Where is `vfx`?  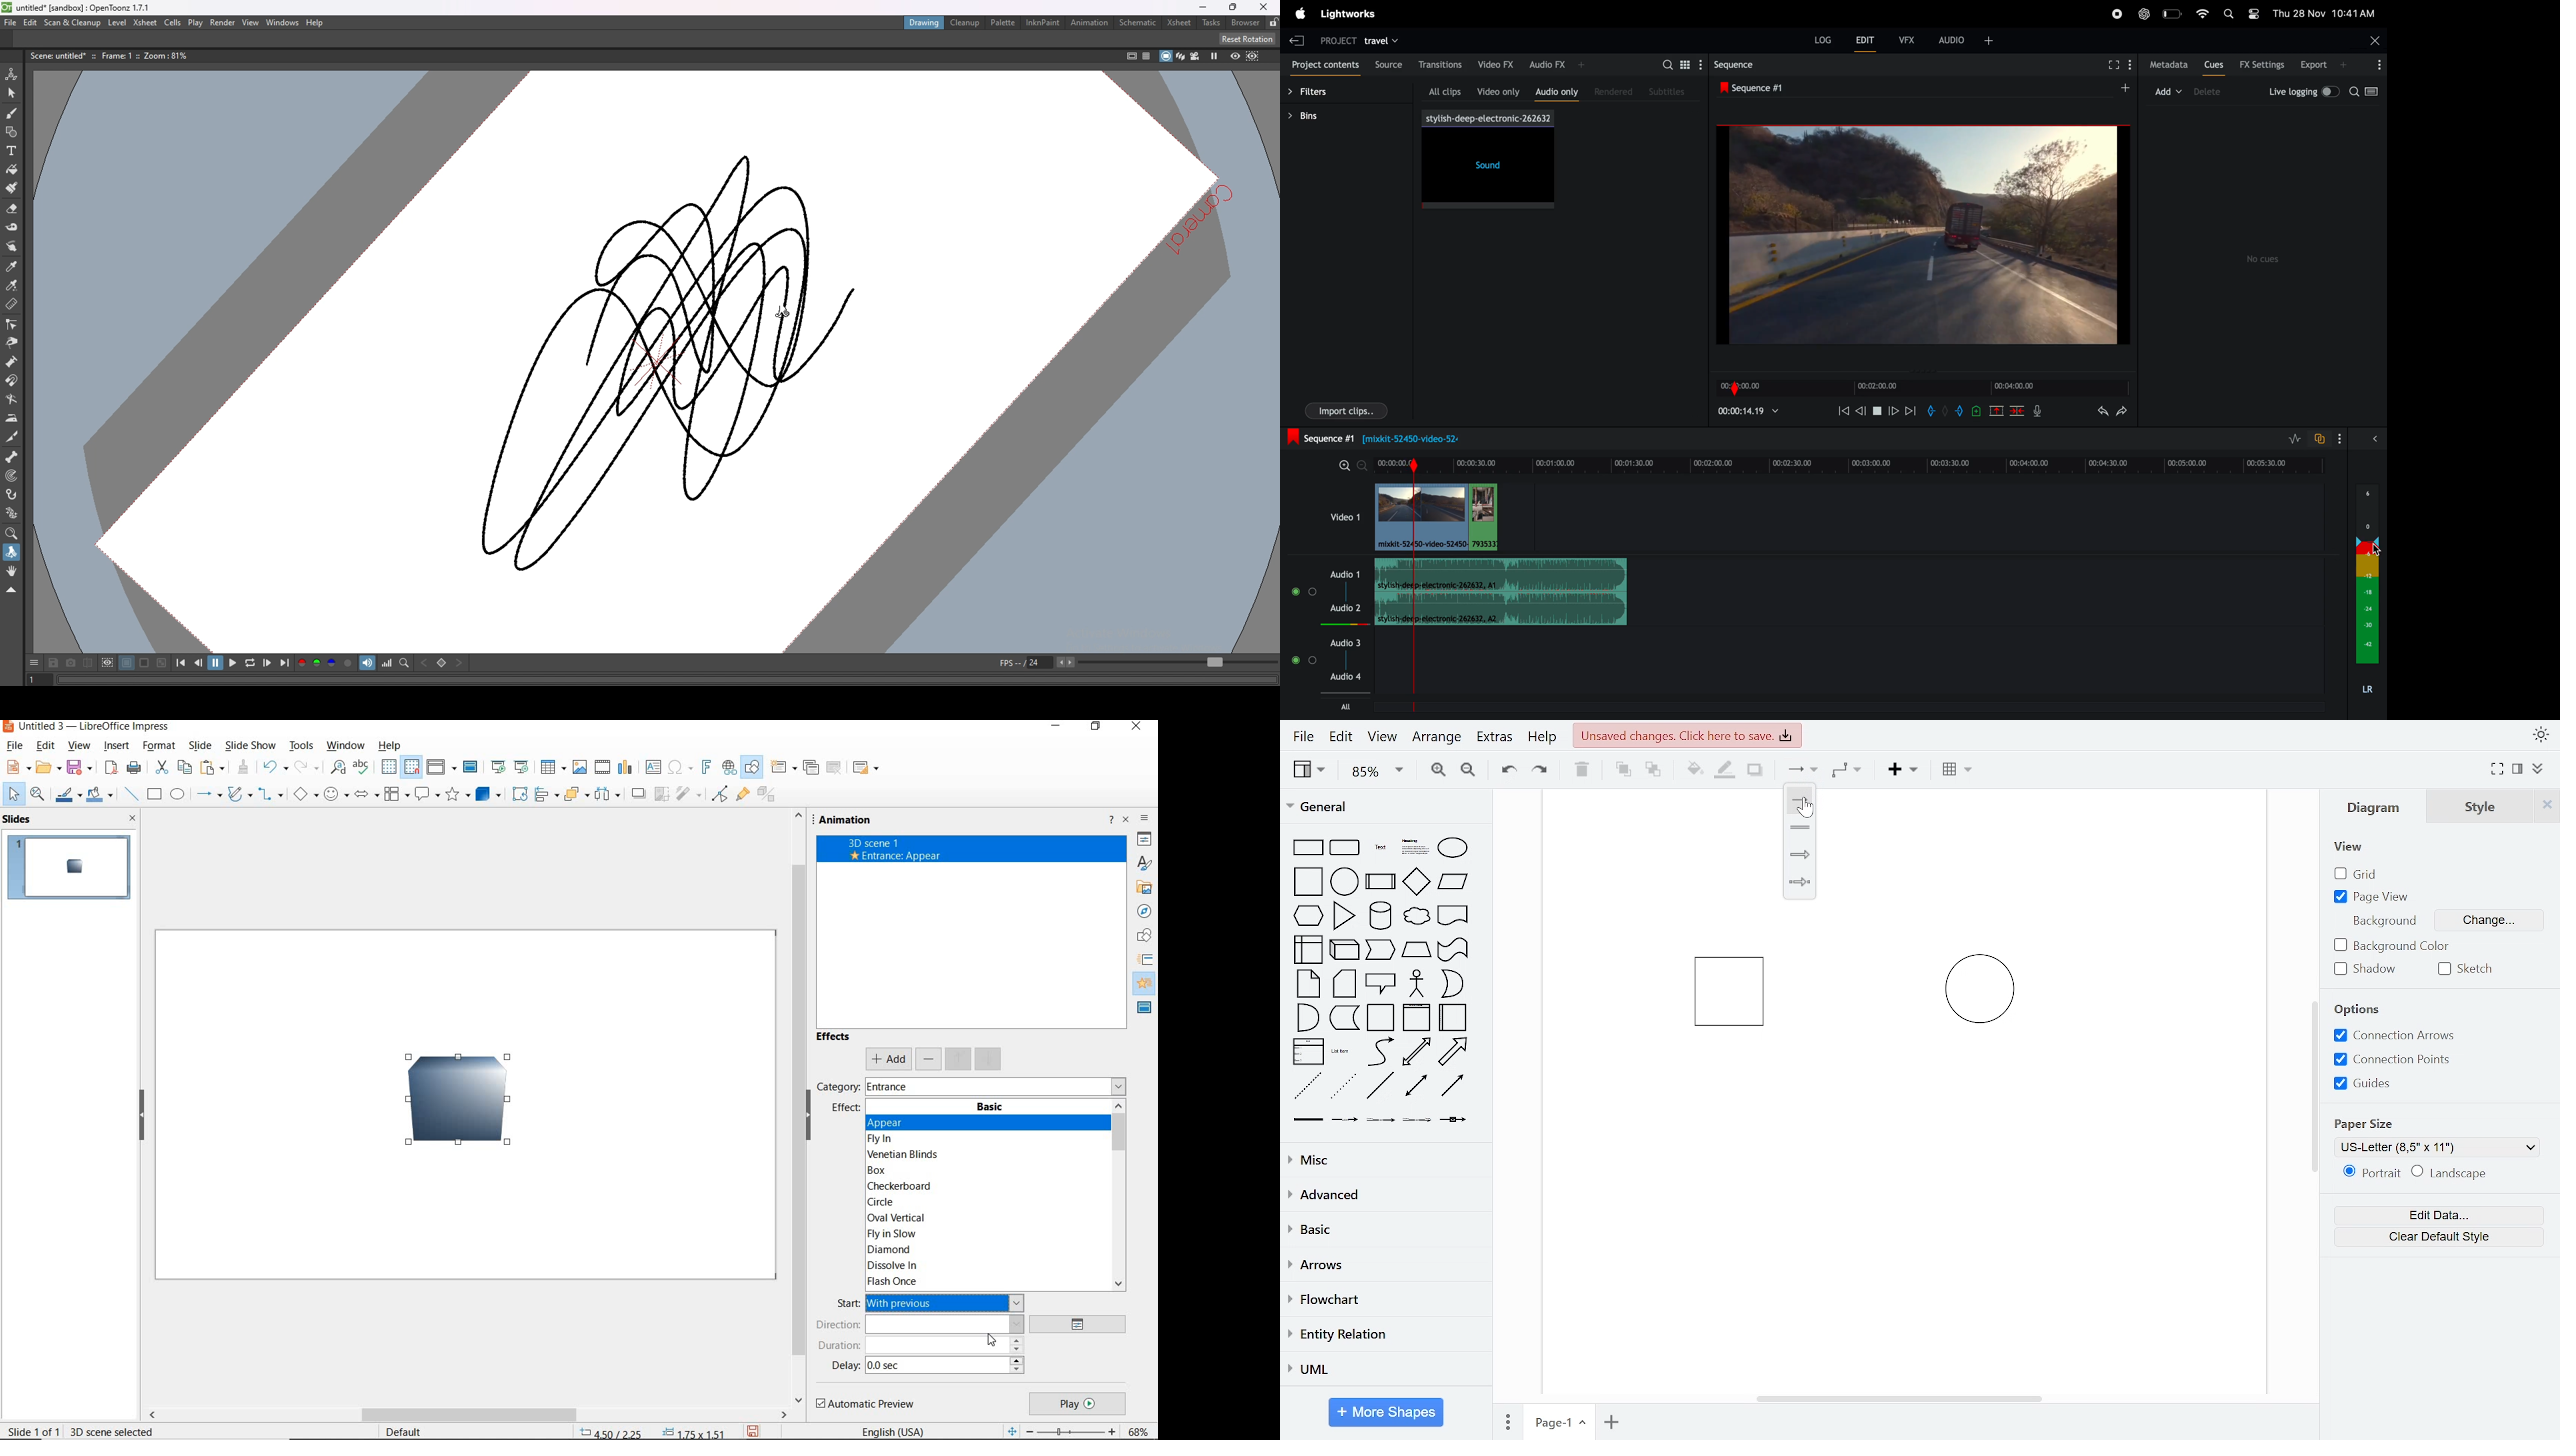
vfx is located at coordinates (1906, 40).